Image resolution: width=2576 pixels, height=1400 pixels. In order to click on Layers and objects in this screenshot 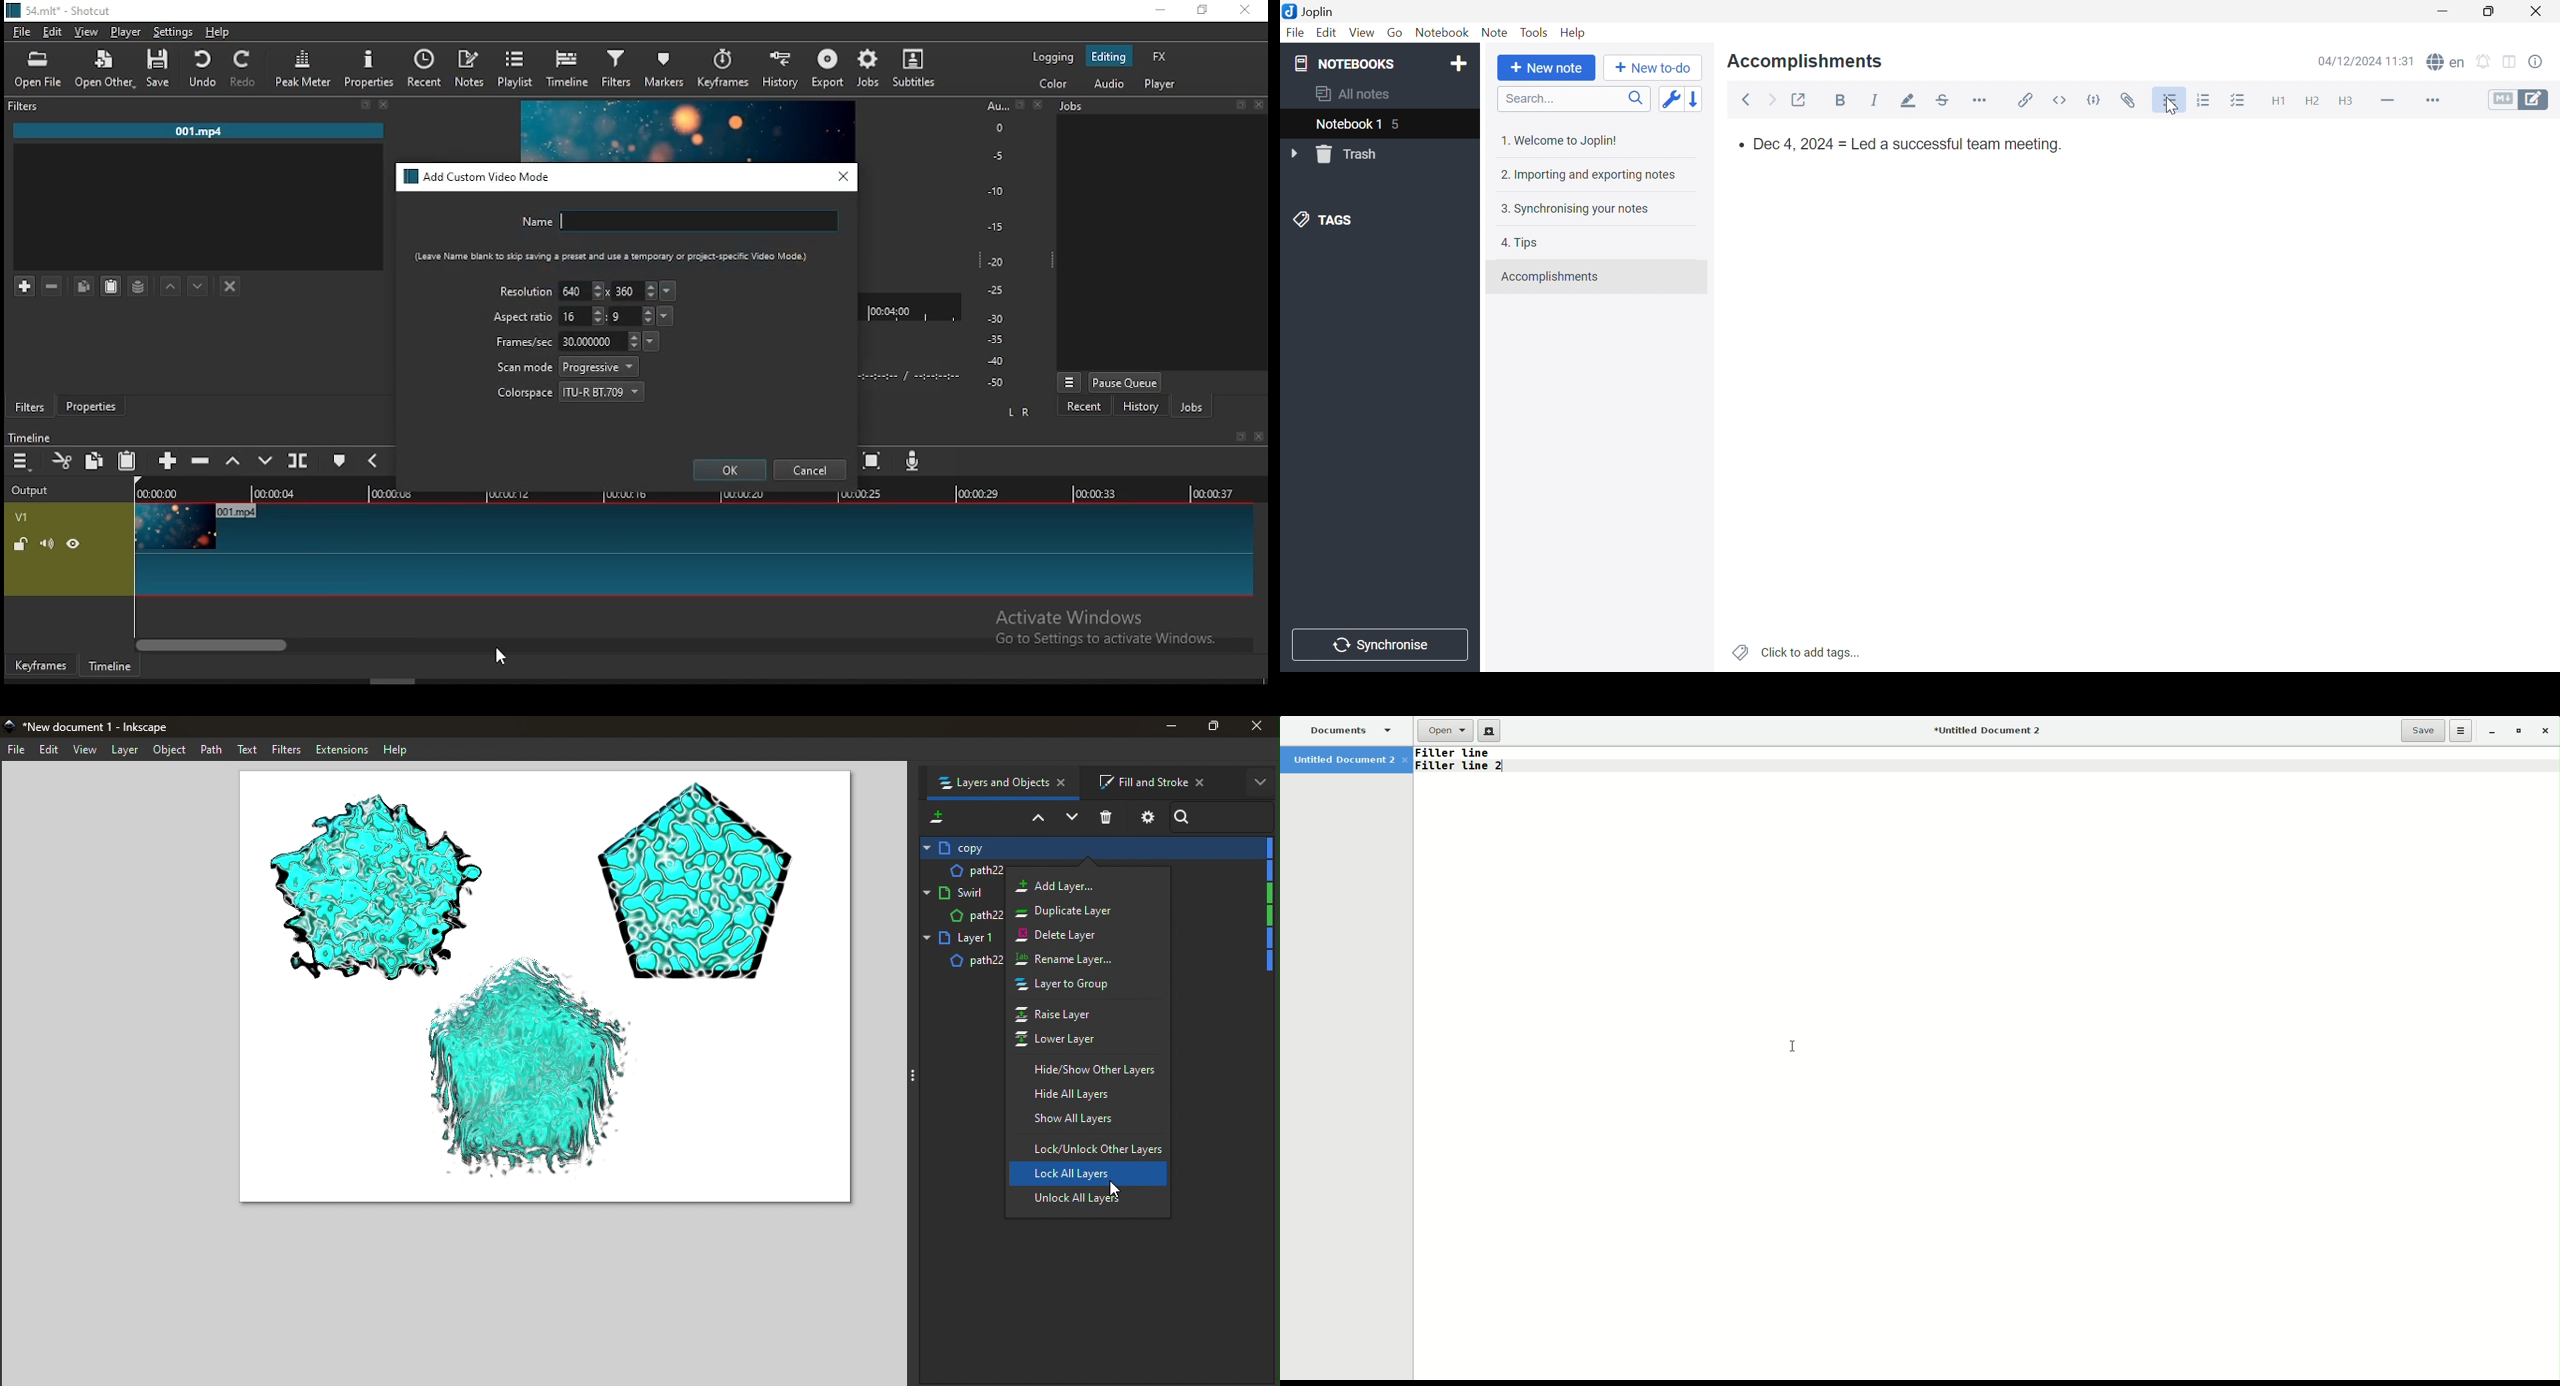, I will do `click(1005, 784)`.